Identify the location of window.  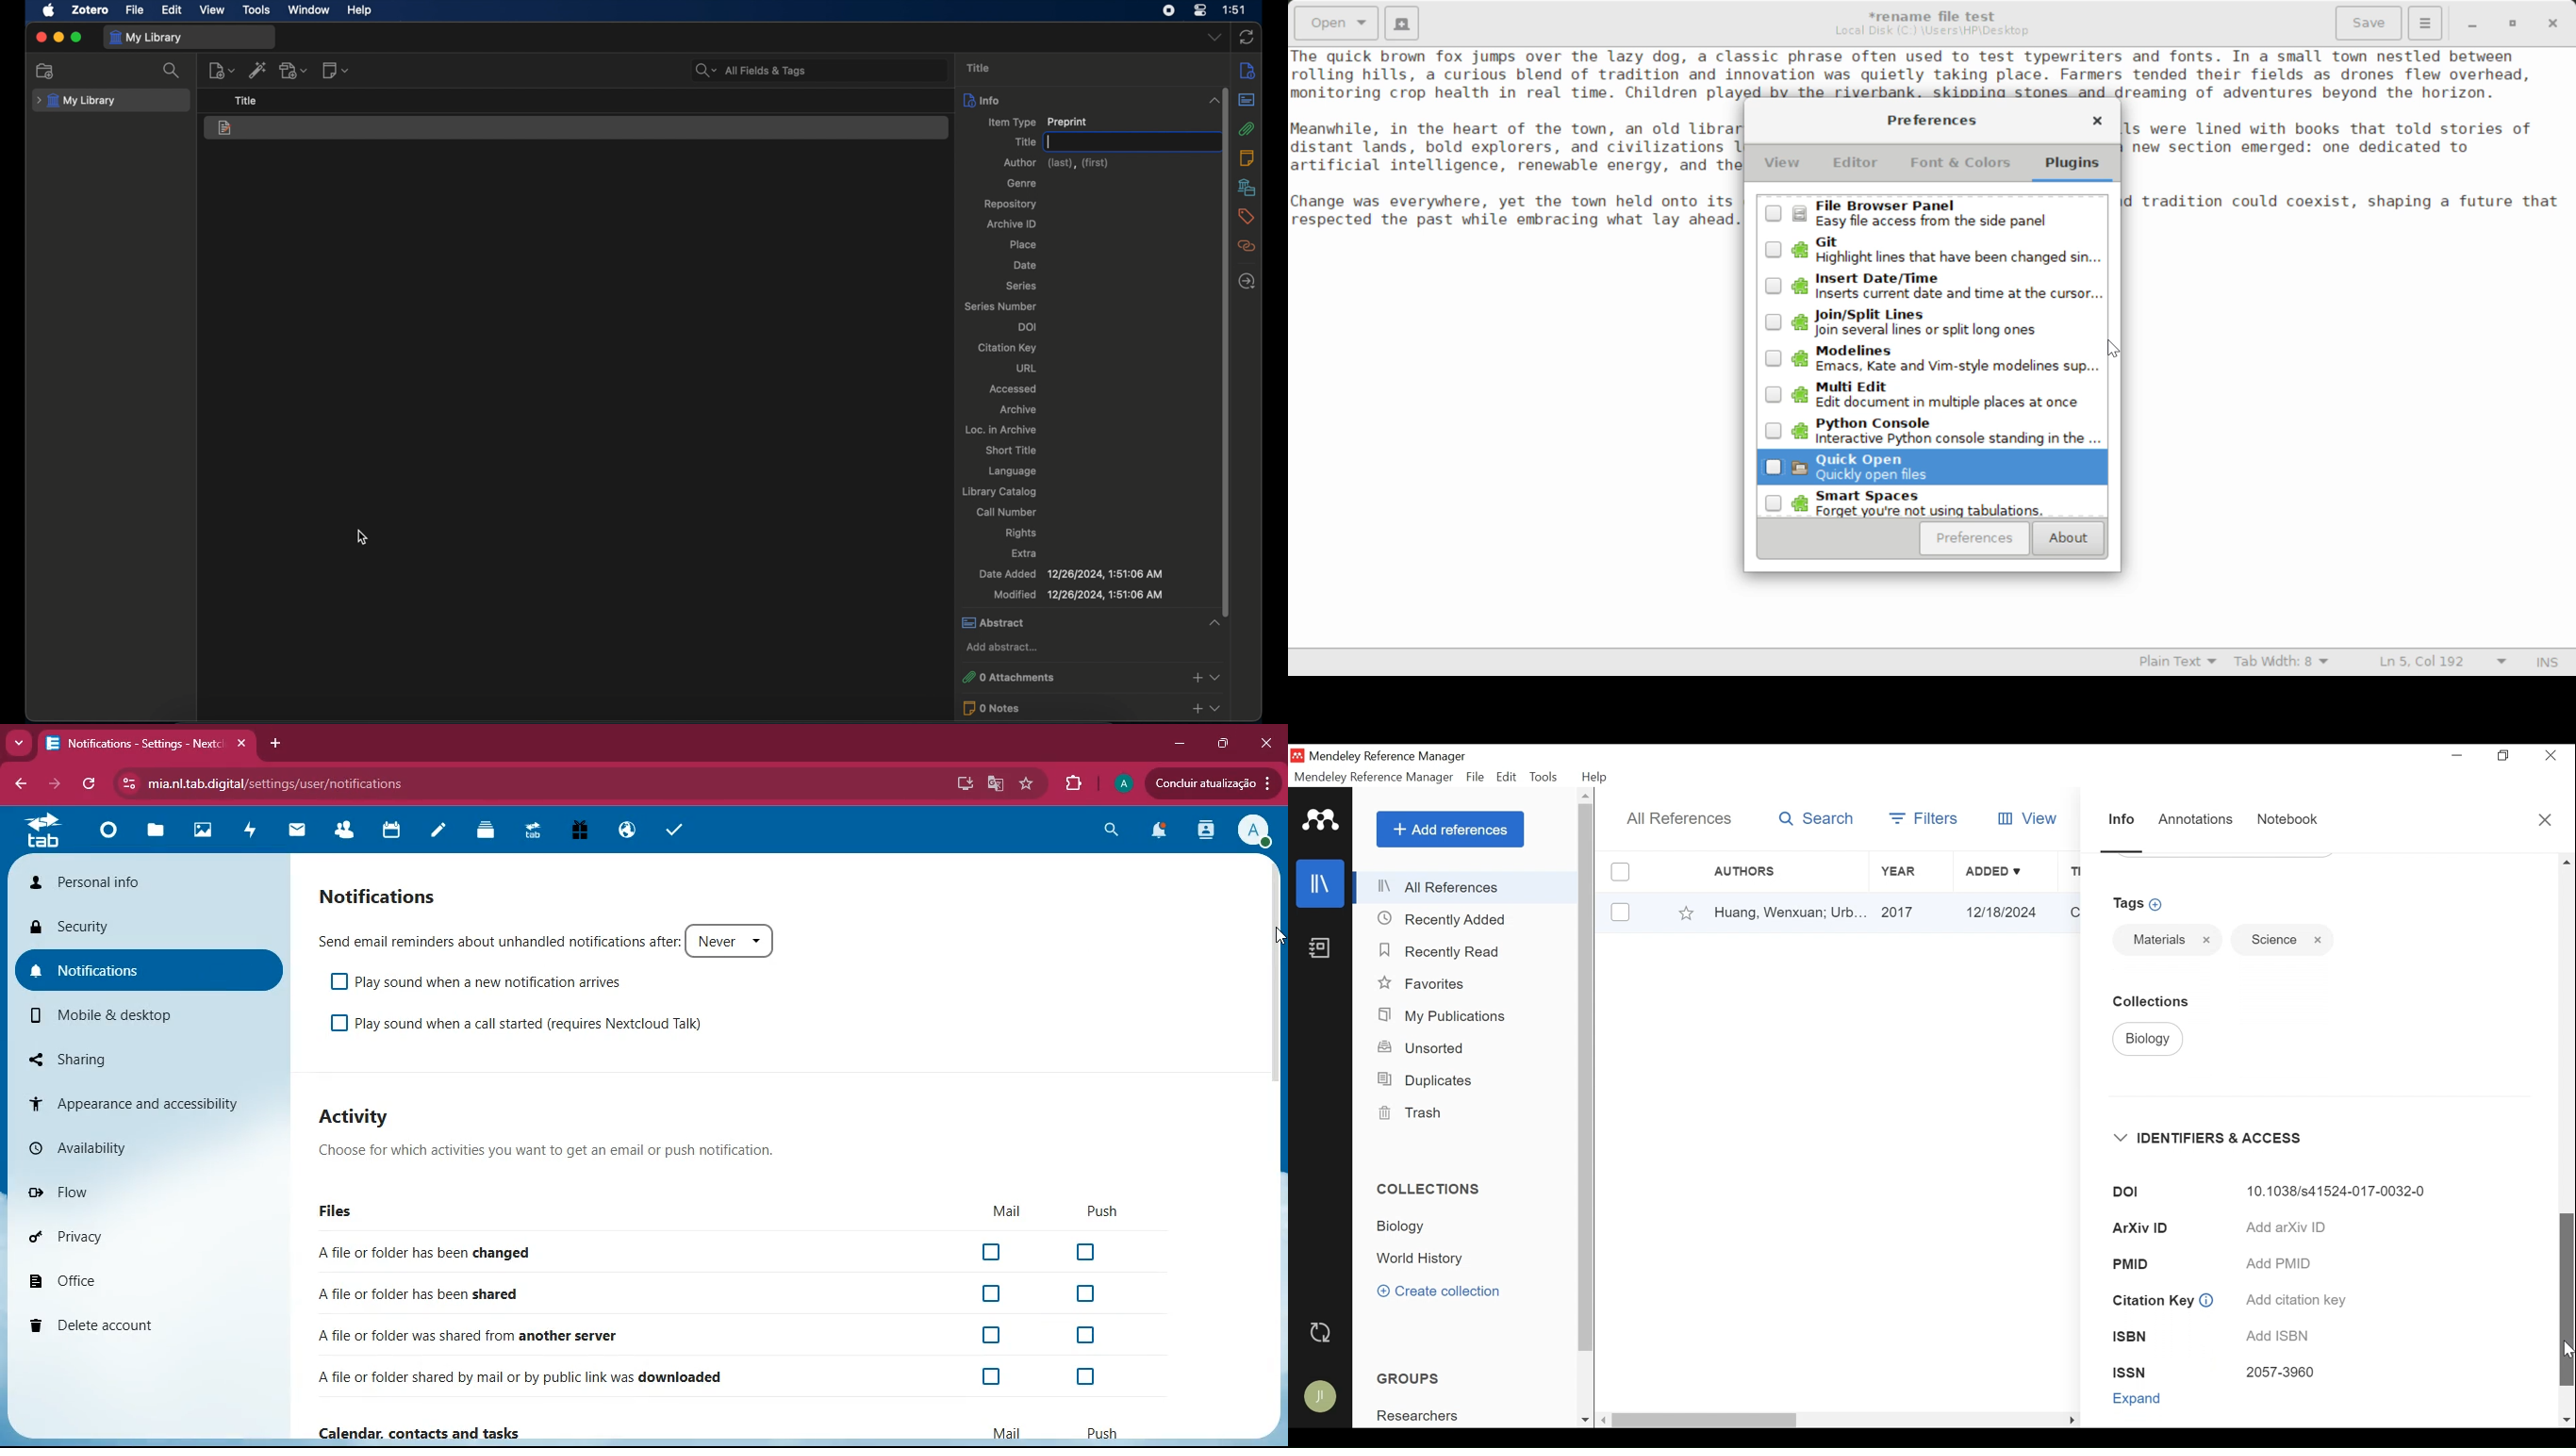
(309, 10).